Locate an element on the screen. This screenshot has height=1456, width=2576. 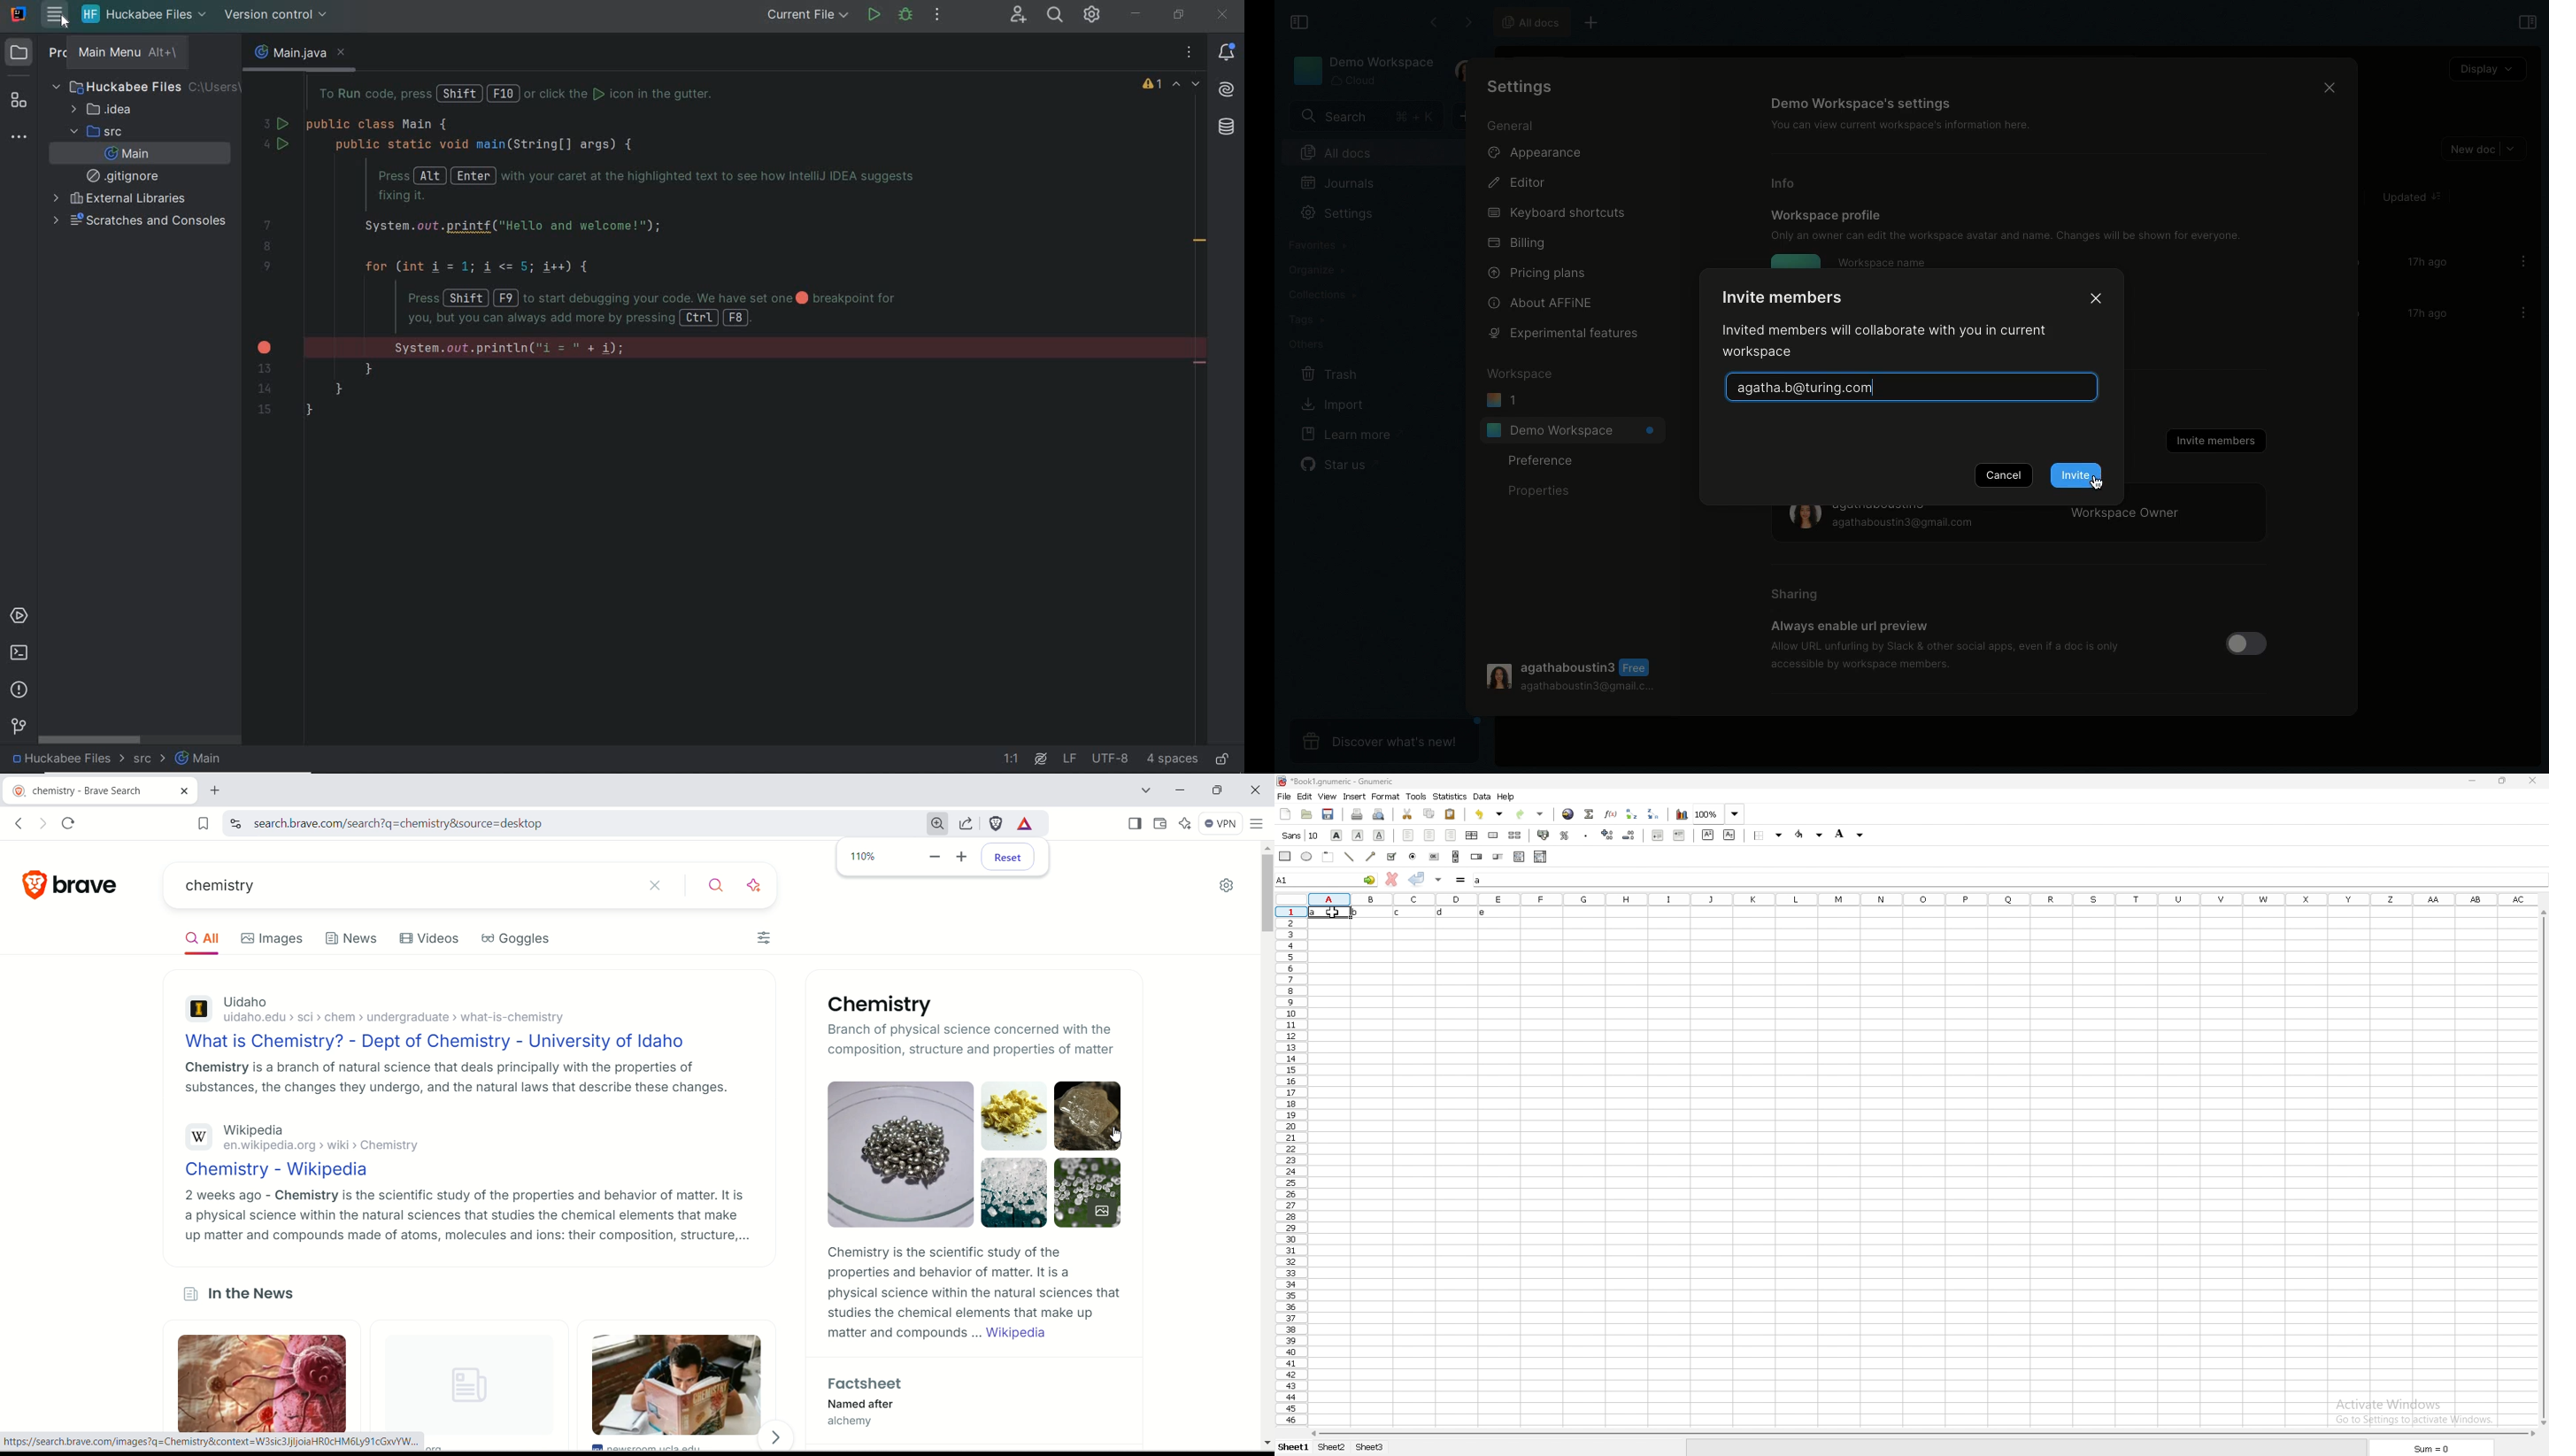
arrowed line is located at coordinates (1373, 856).